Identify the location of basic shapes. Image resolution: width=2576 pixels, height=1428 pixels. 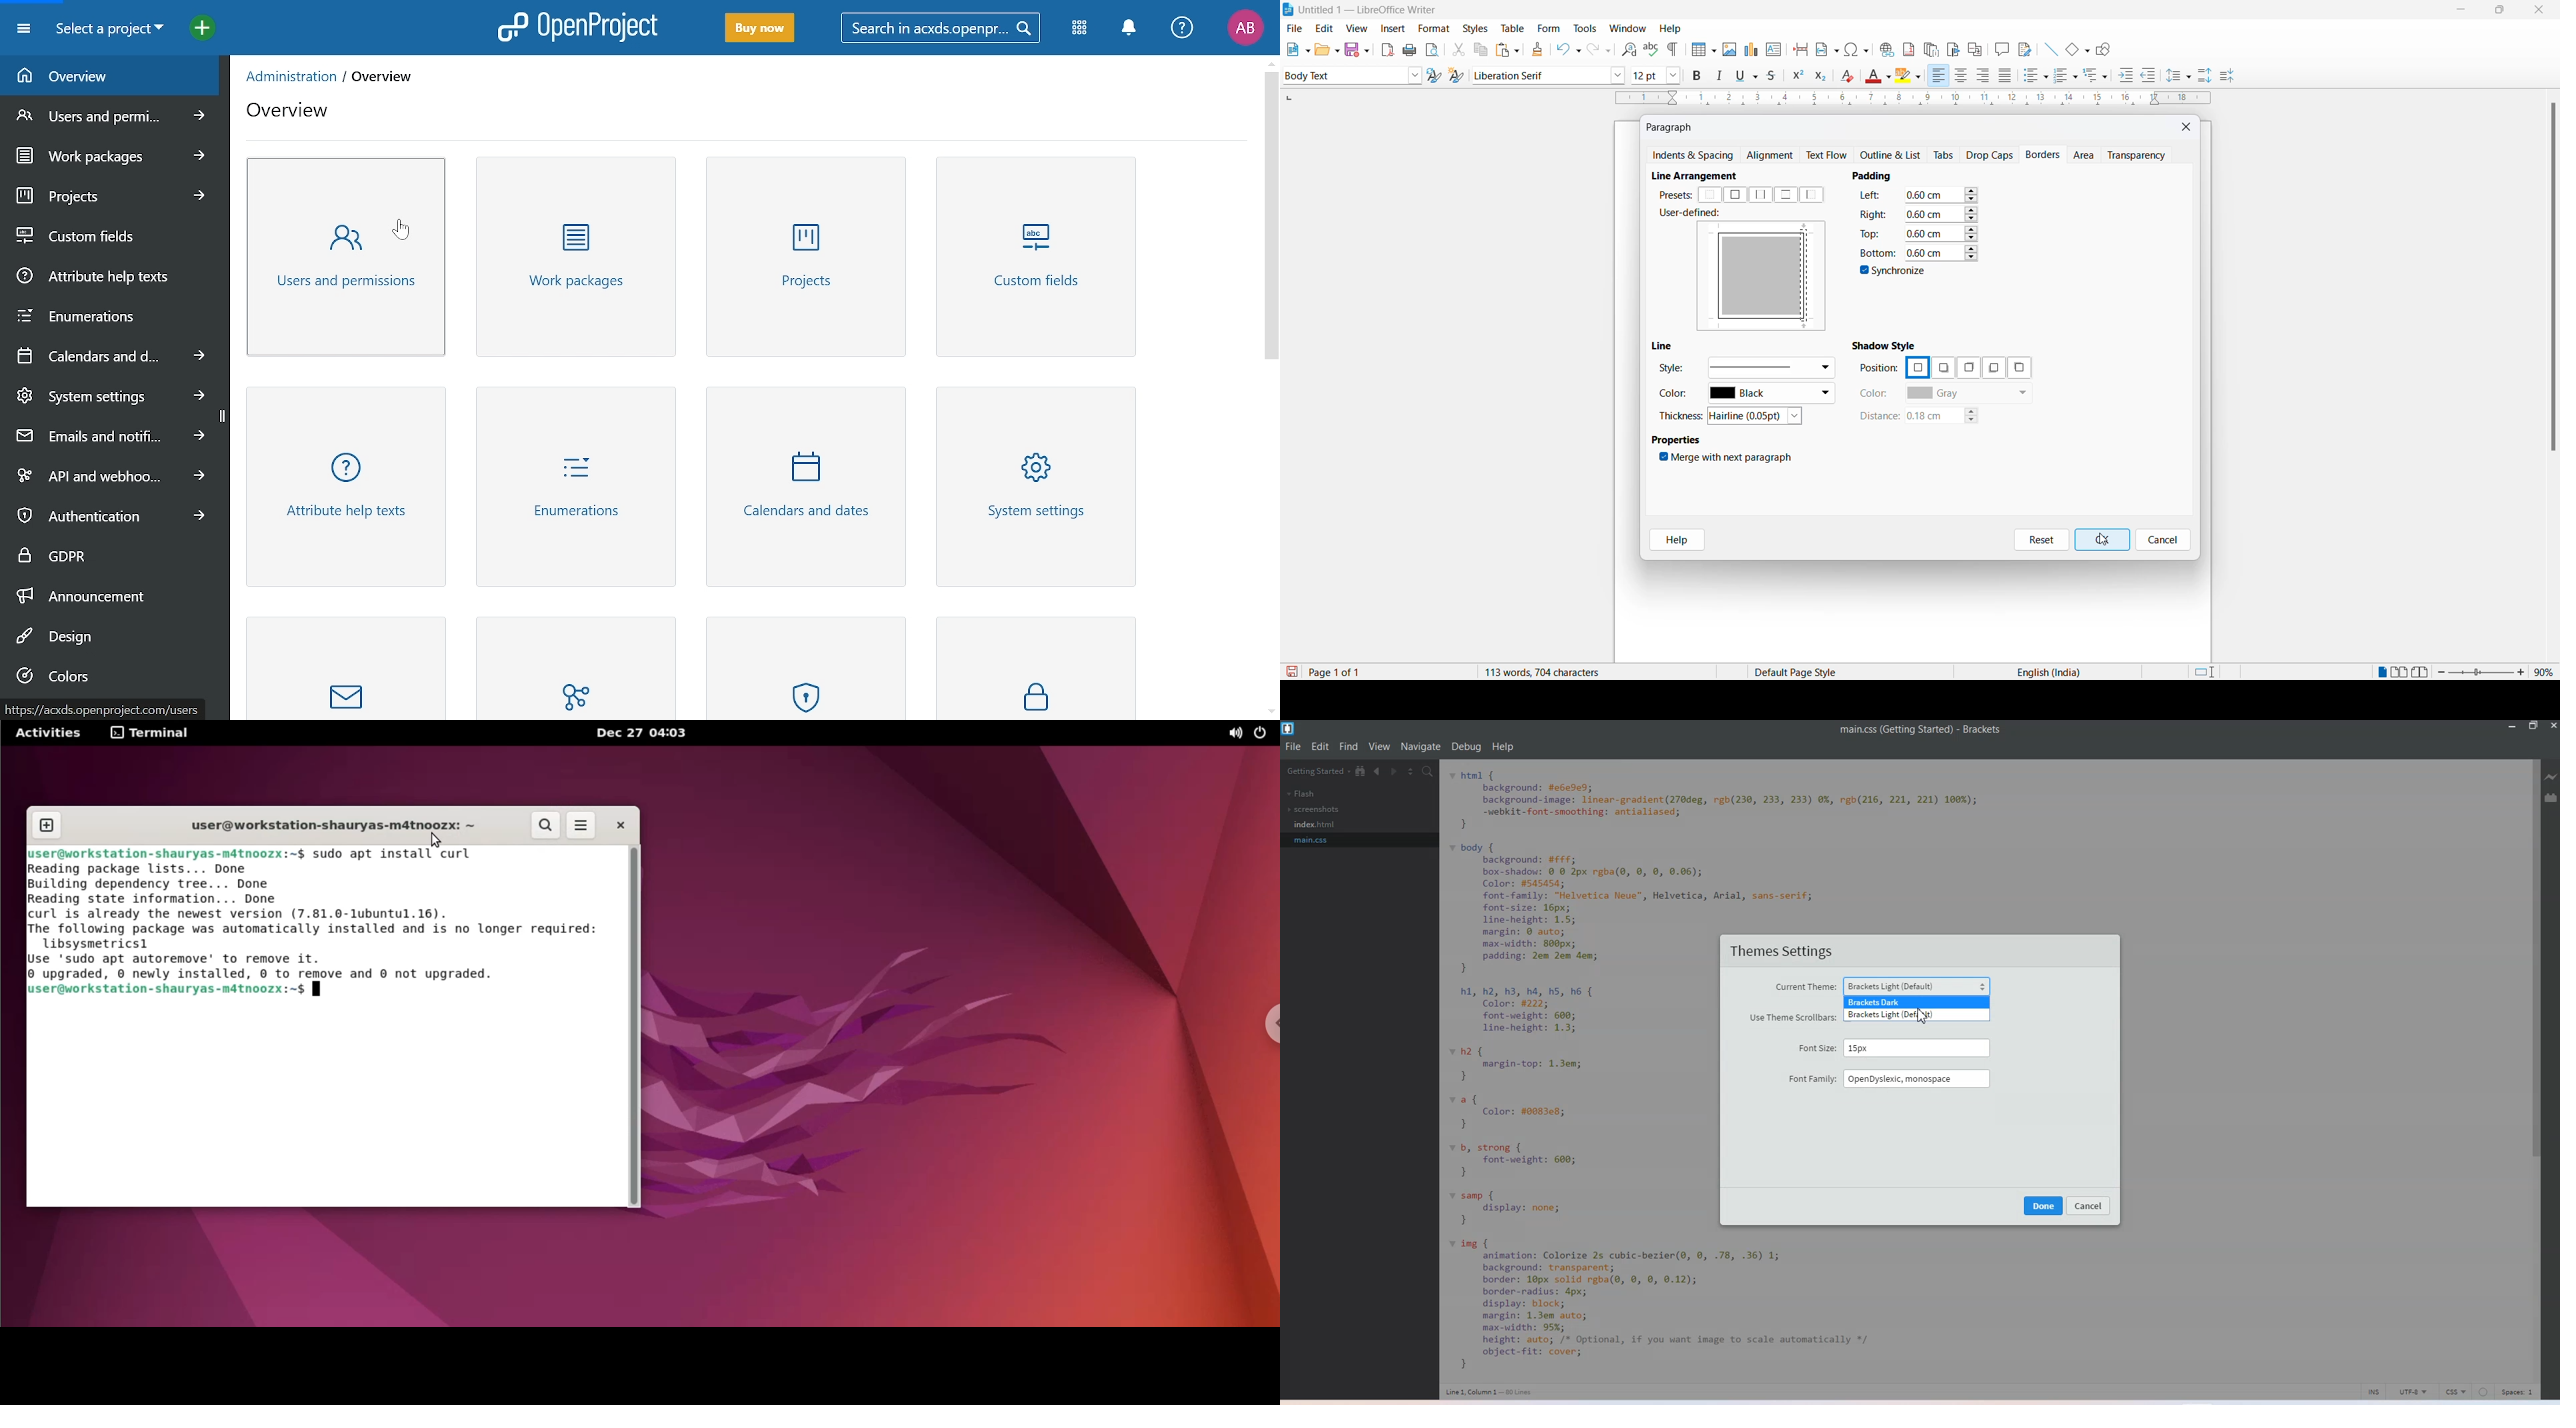
(2074, 47).